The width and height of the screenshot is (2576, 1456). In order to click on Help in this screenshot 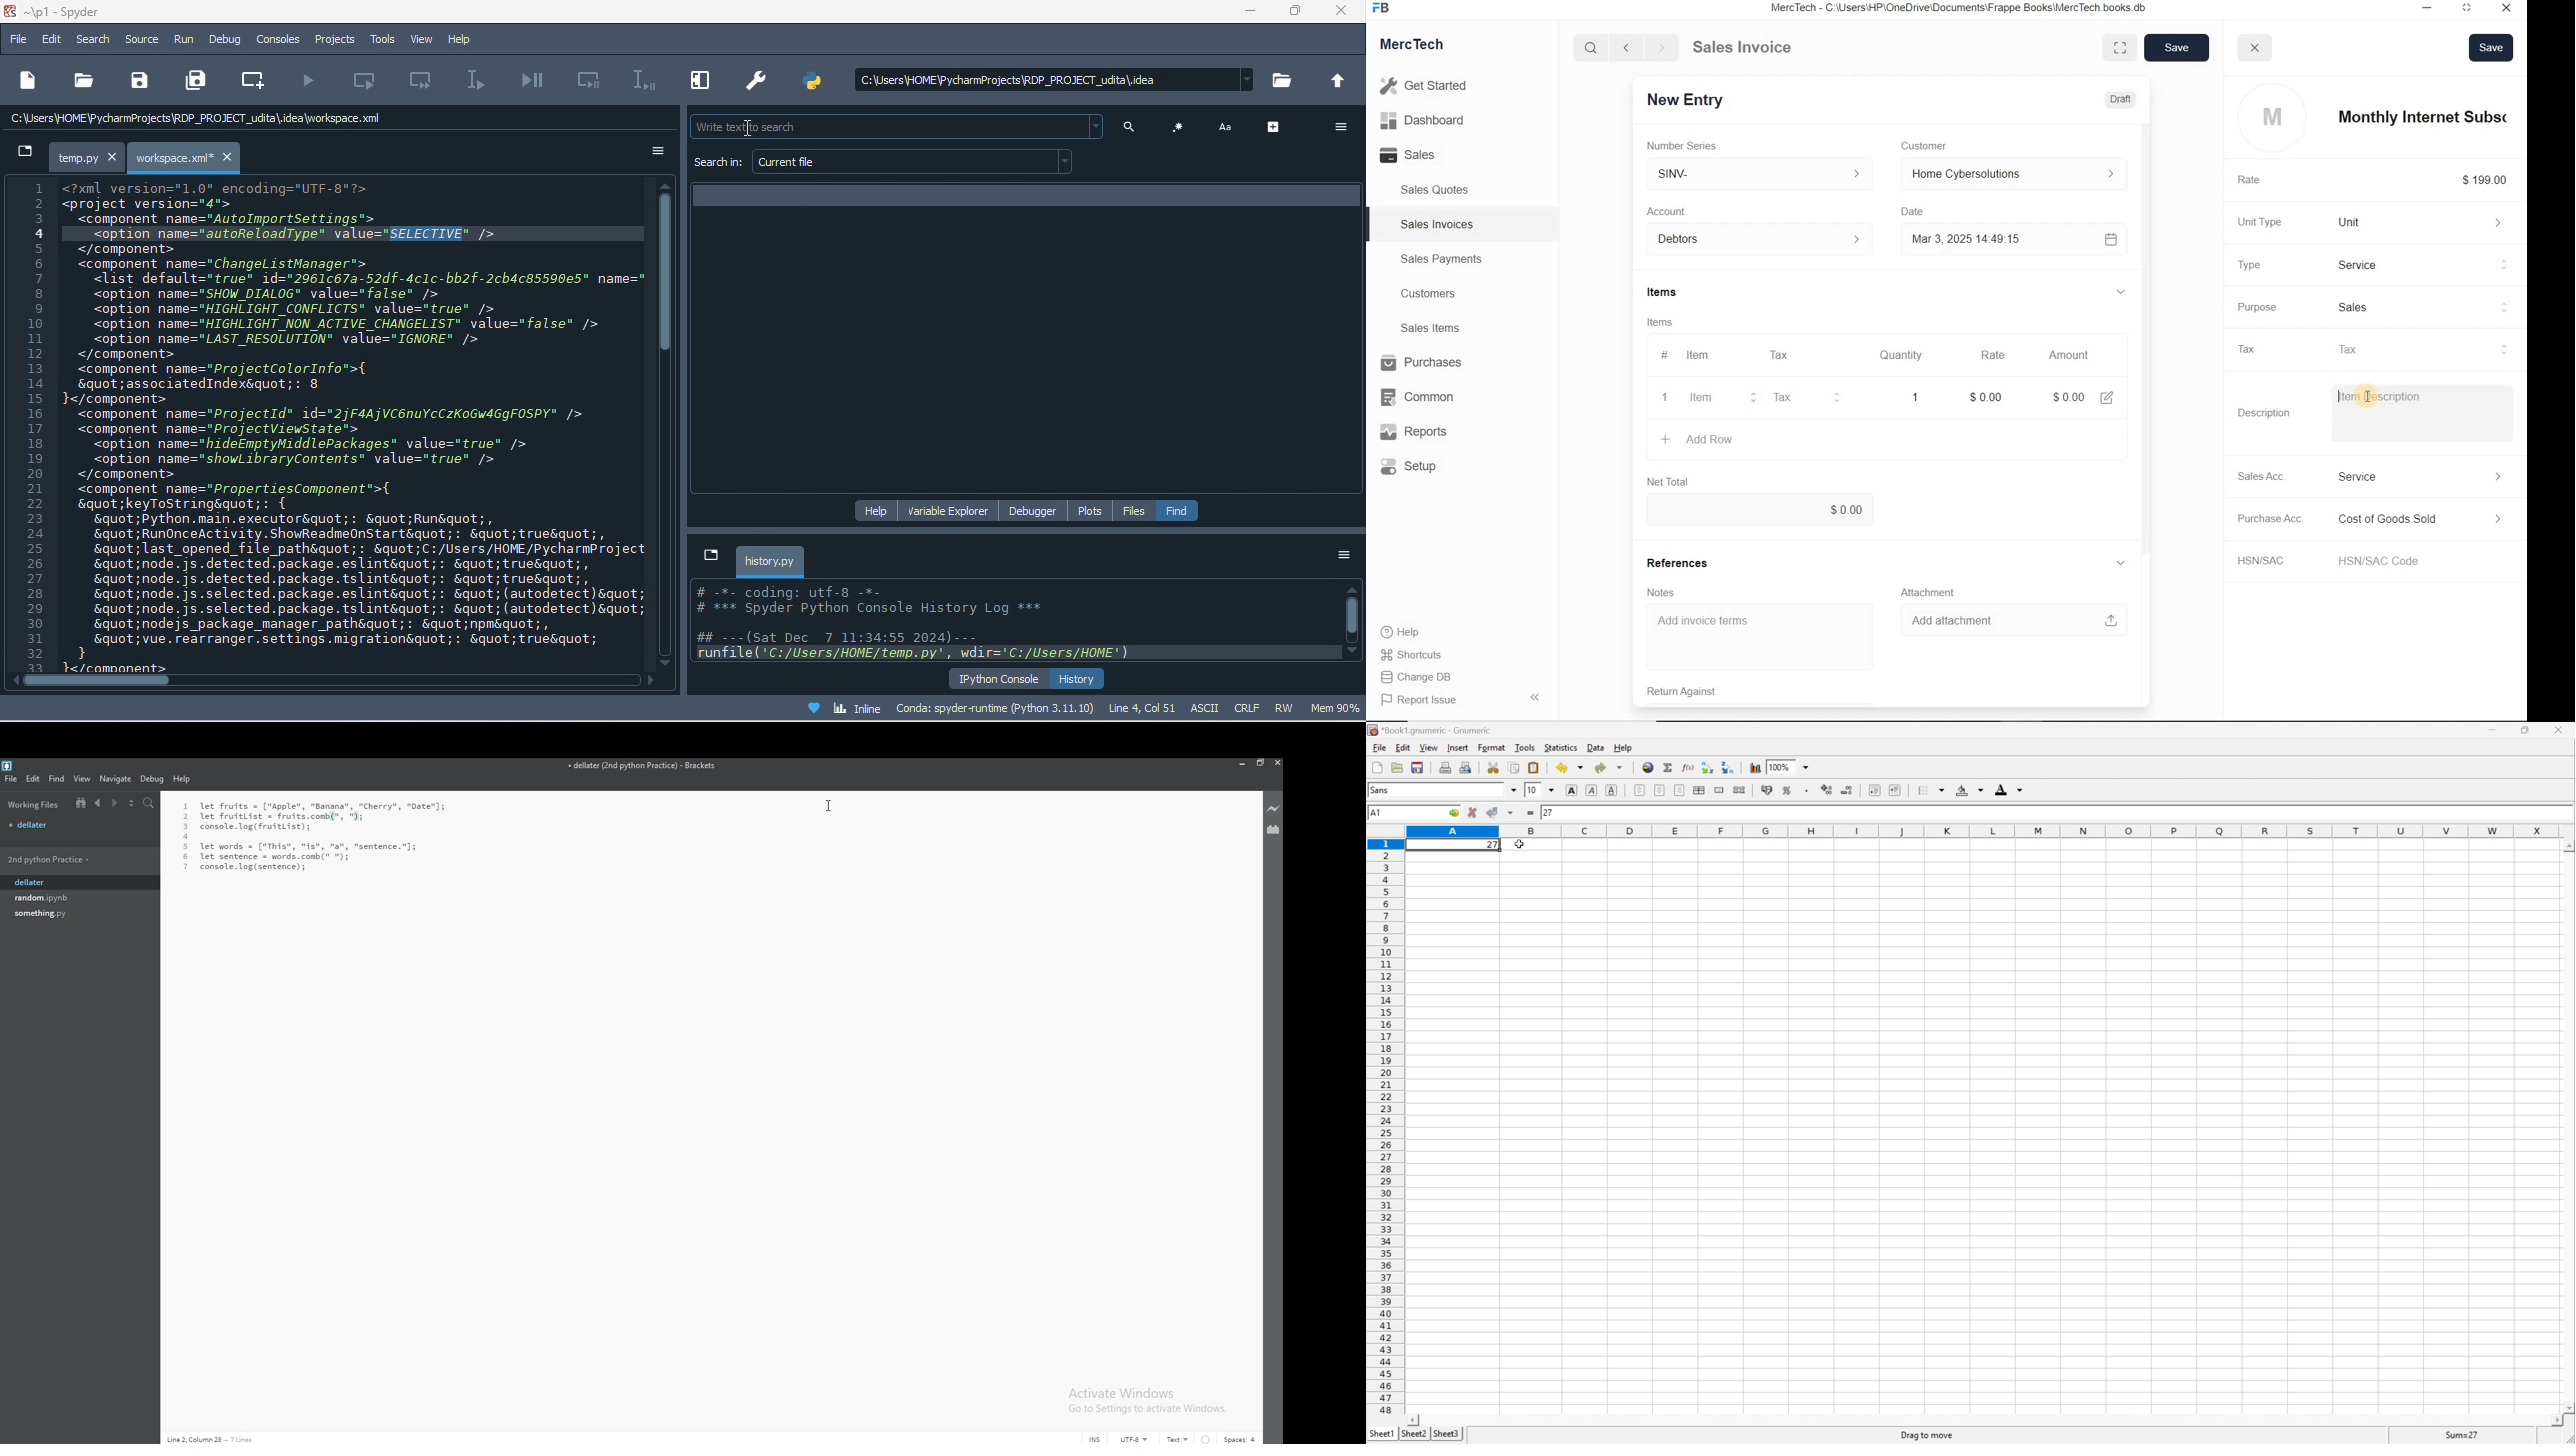, I will do `click(1407, 632)`.